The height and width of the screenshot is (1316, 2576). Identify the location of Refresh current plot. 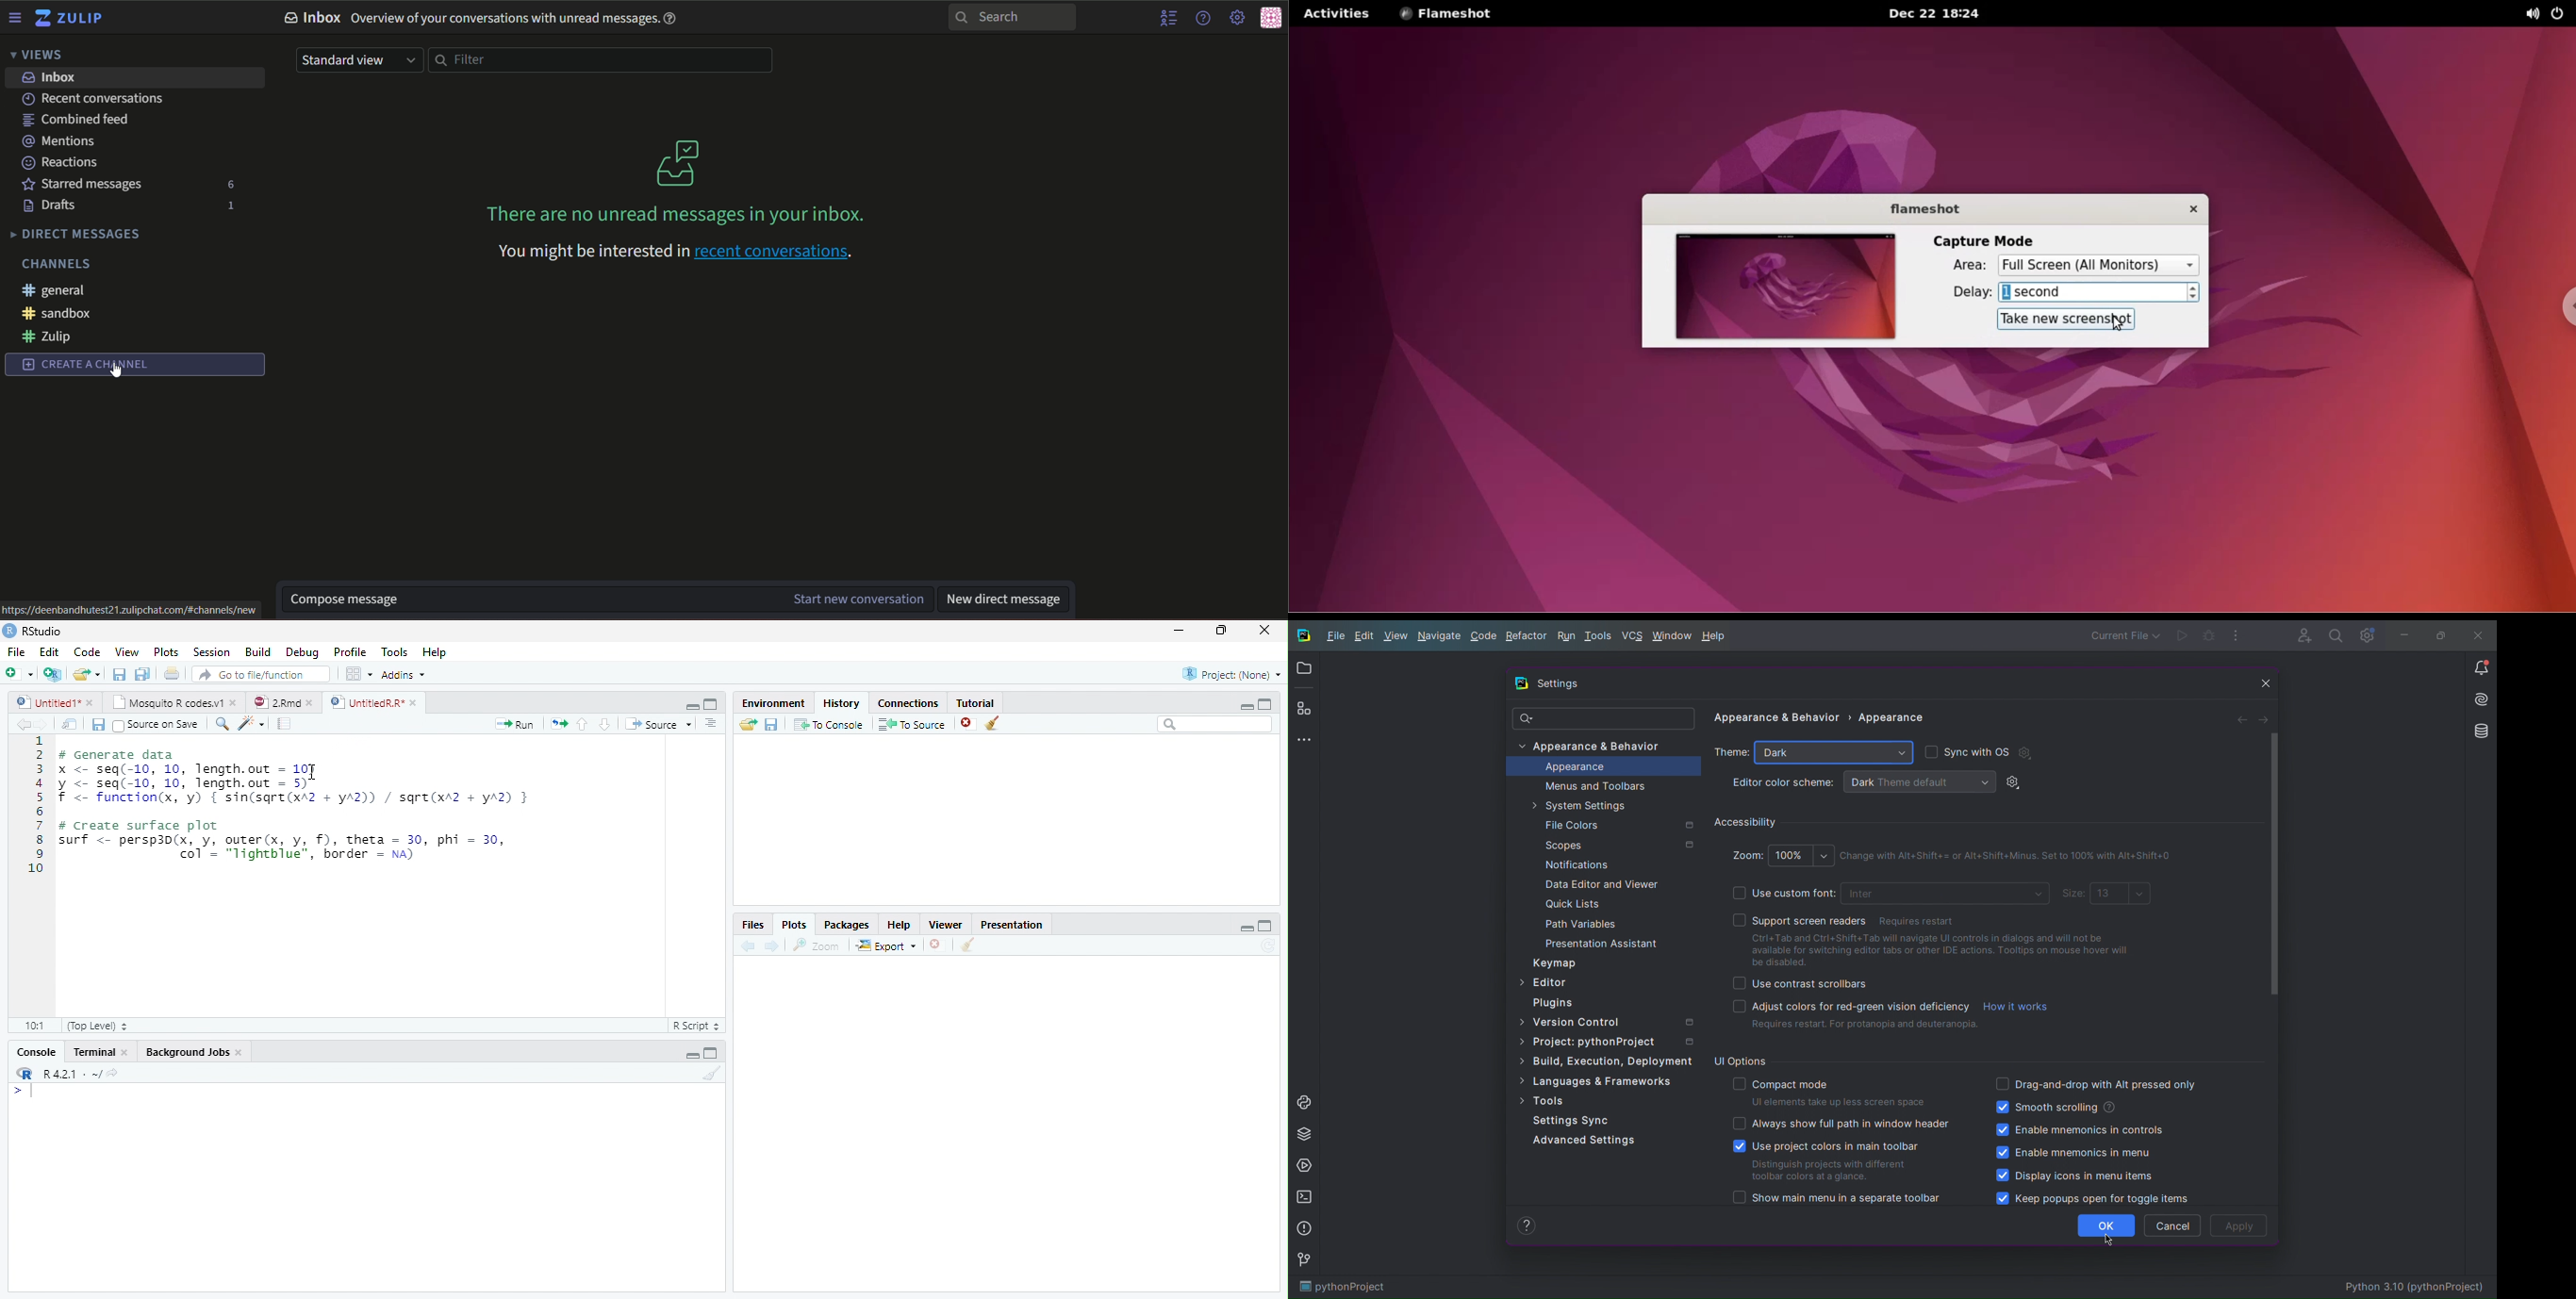
(1270, 945).